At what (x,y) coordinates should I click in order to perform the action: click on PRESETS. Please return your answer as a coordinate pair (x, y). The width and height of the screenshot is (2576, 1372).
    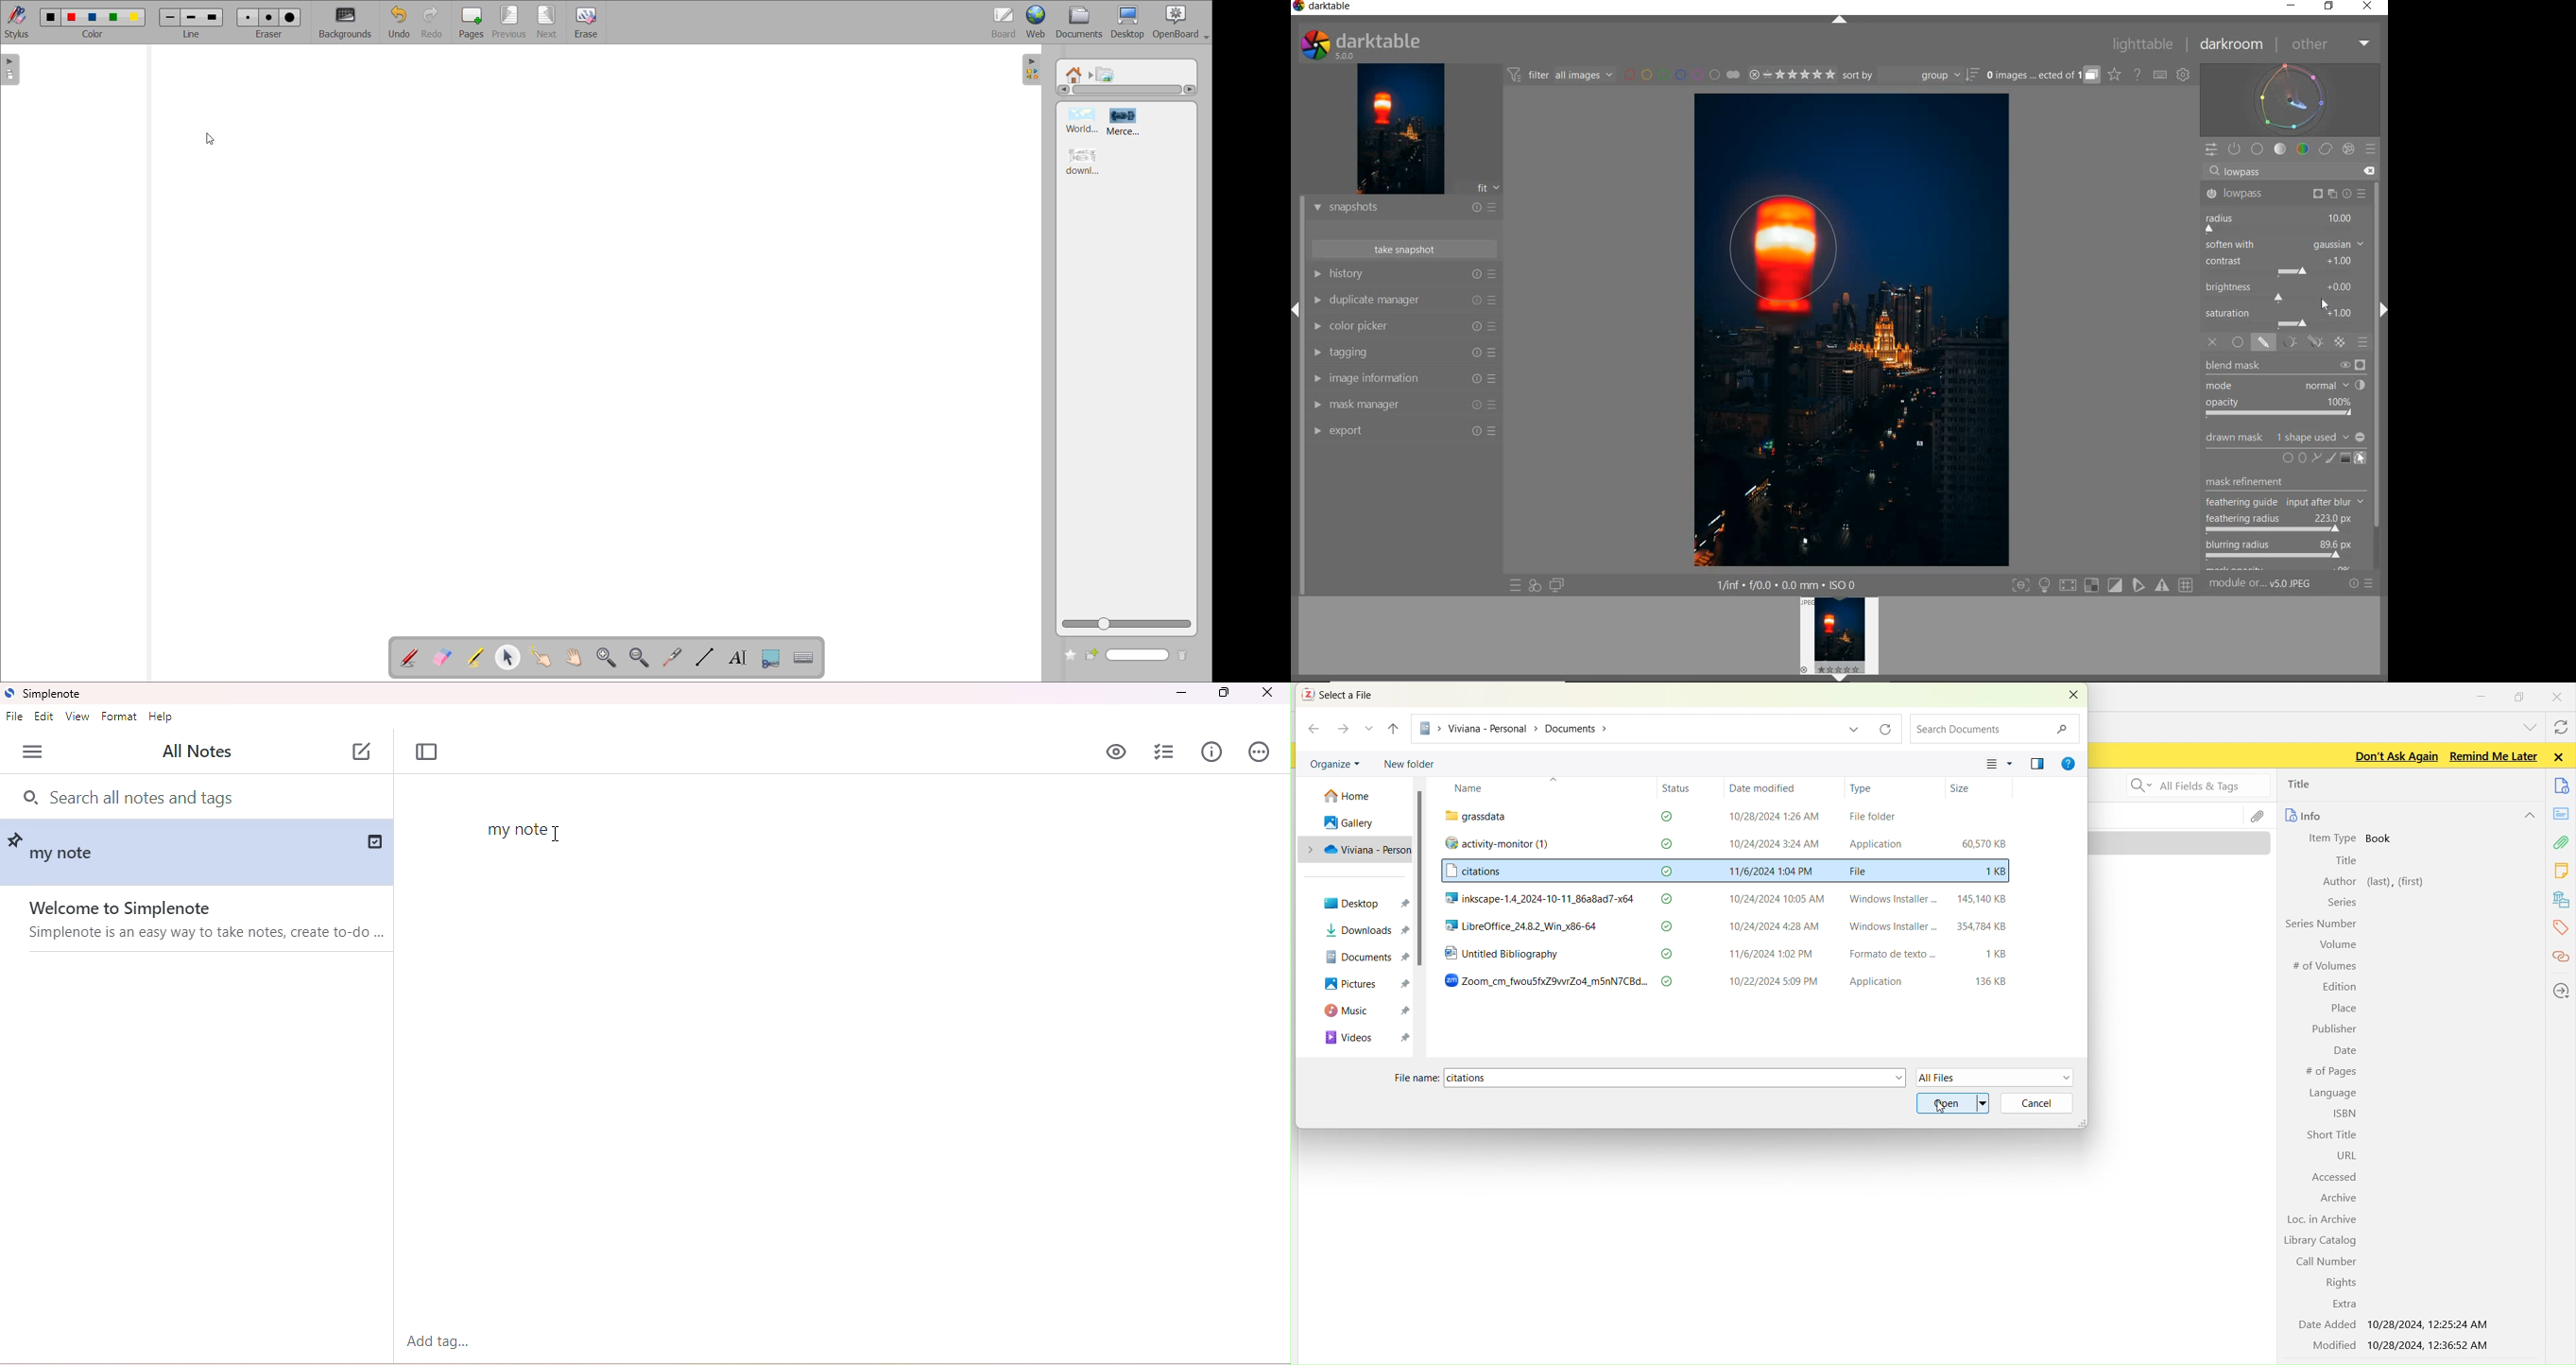
    Looking at the image, I should click on (2372, 150).